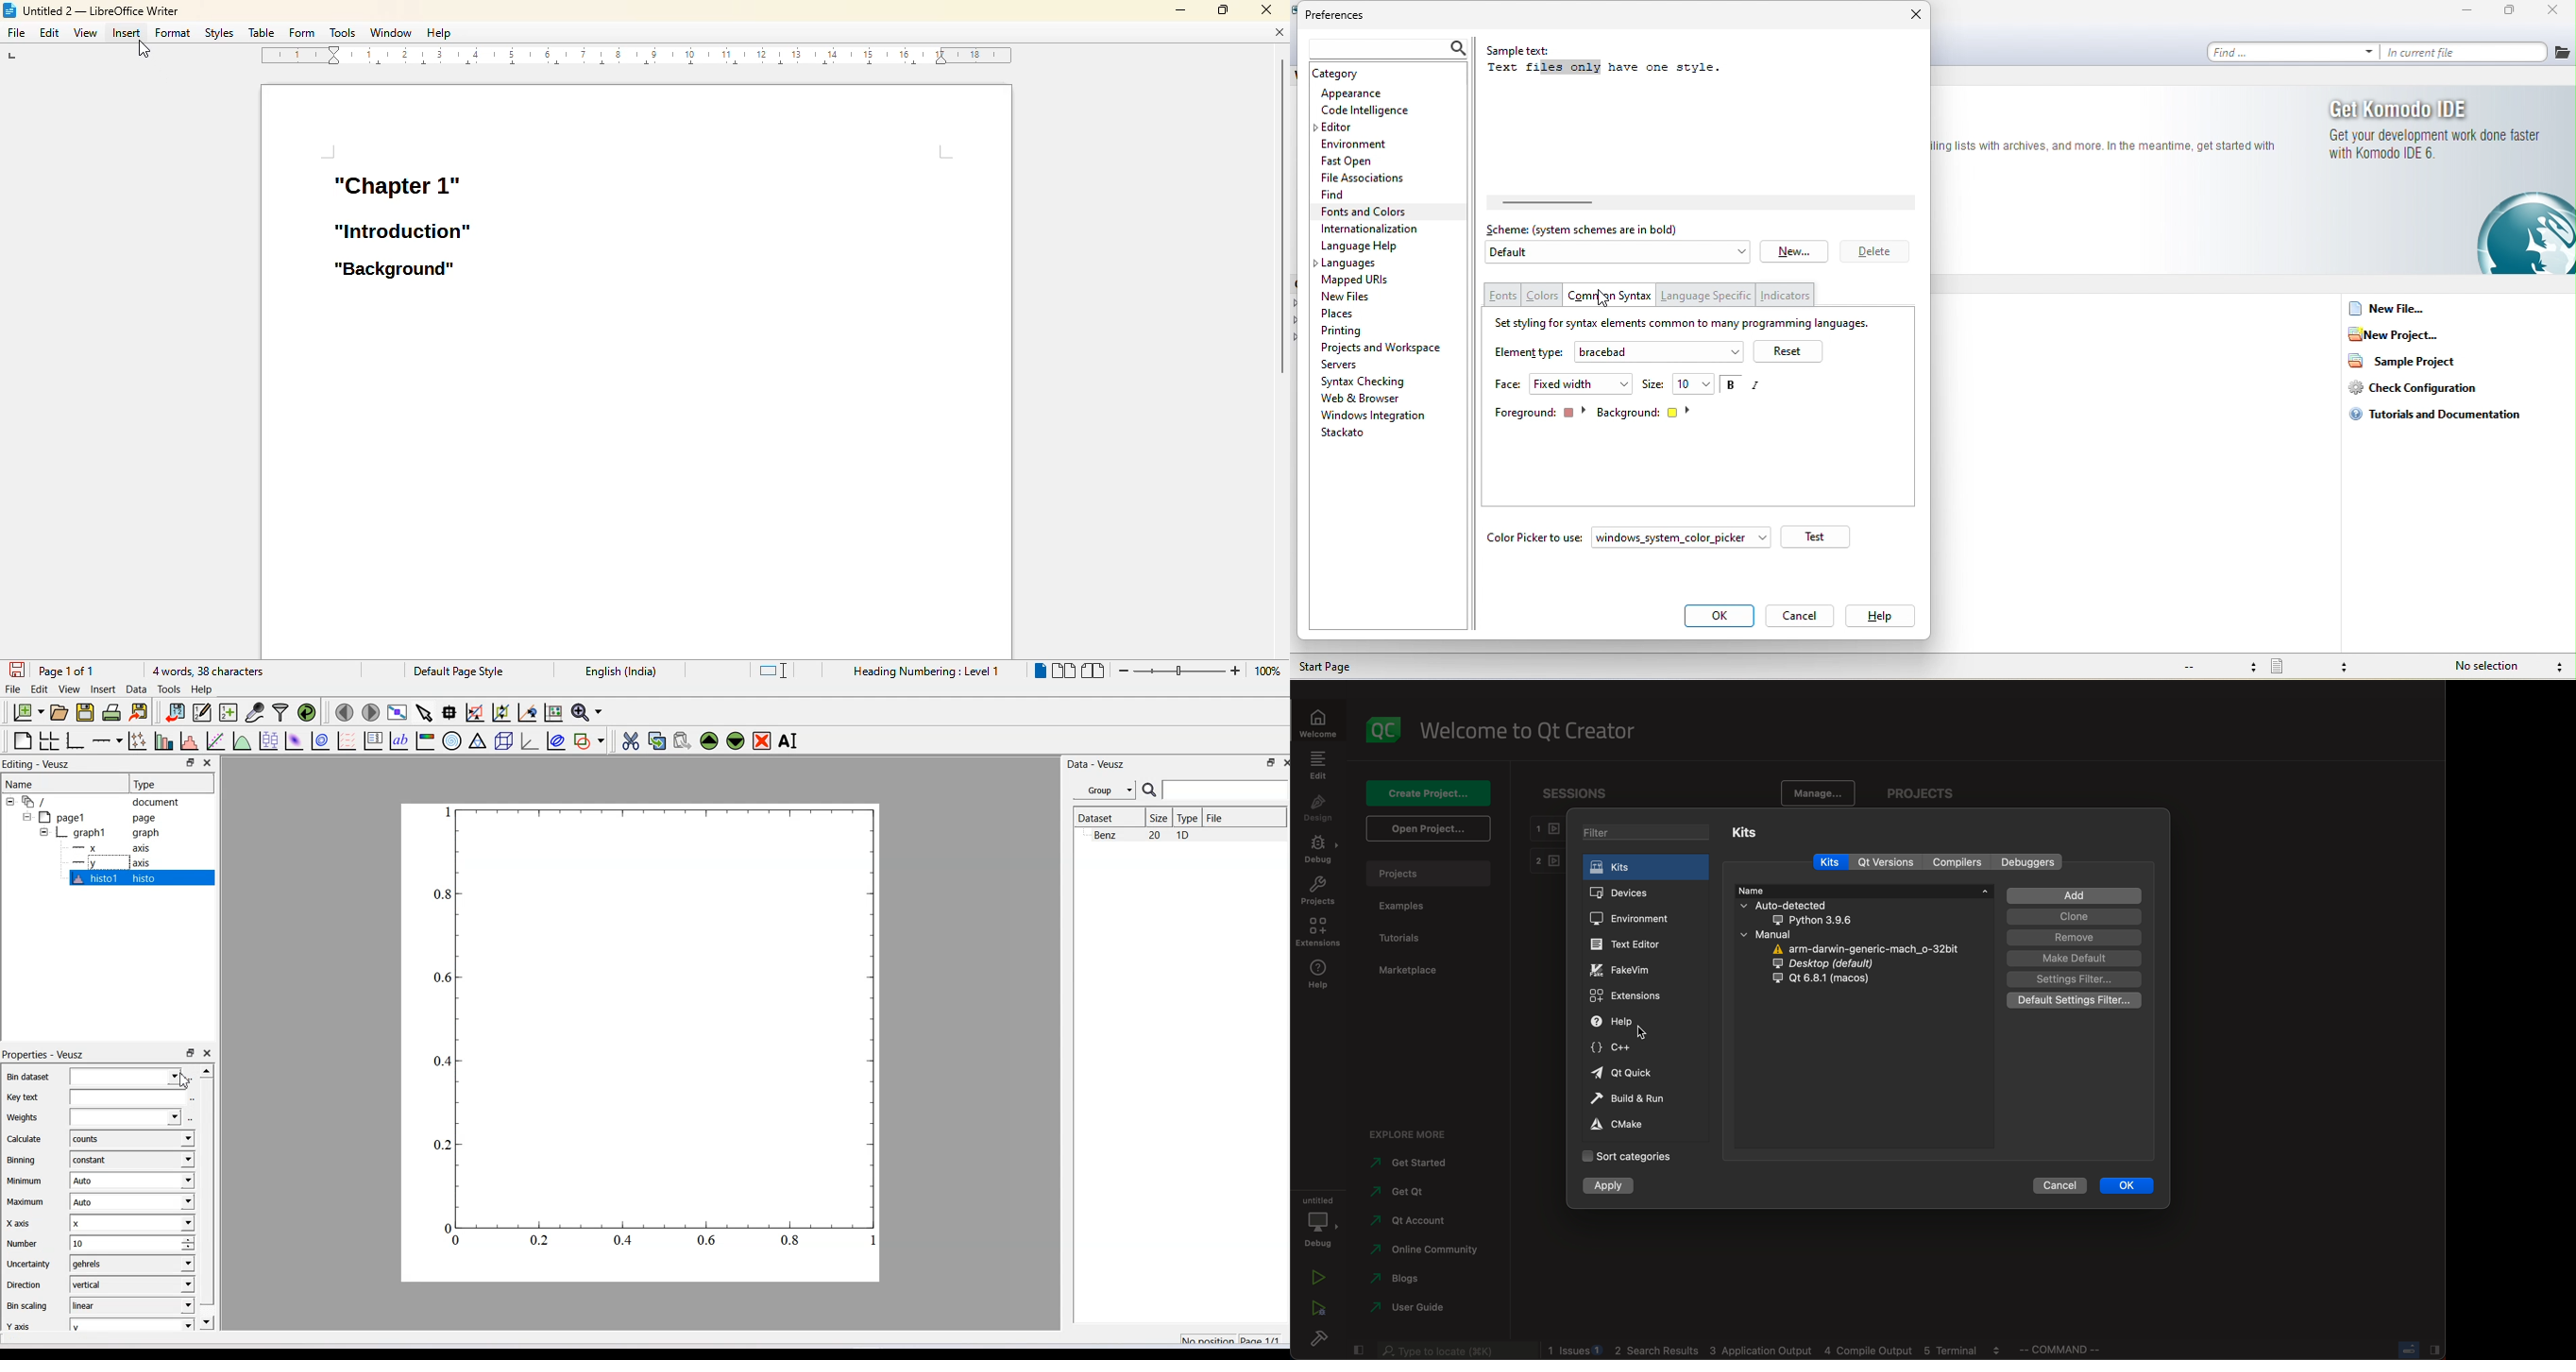 This screenshot has width=2576, height=1372. Describe the element at coordinates (1189, 817) in the screenshot. I see `Type` at that location.